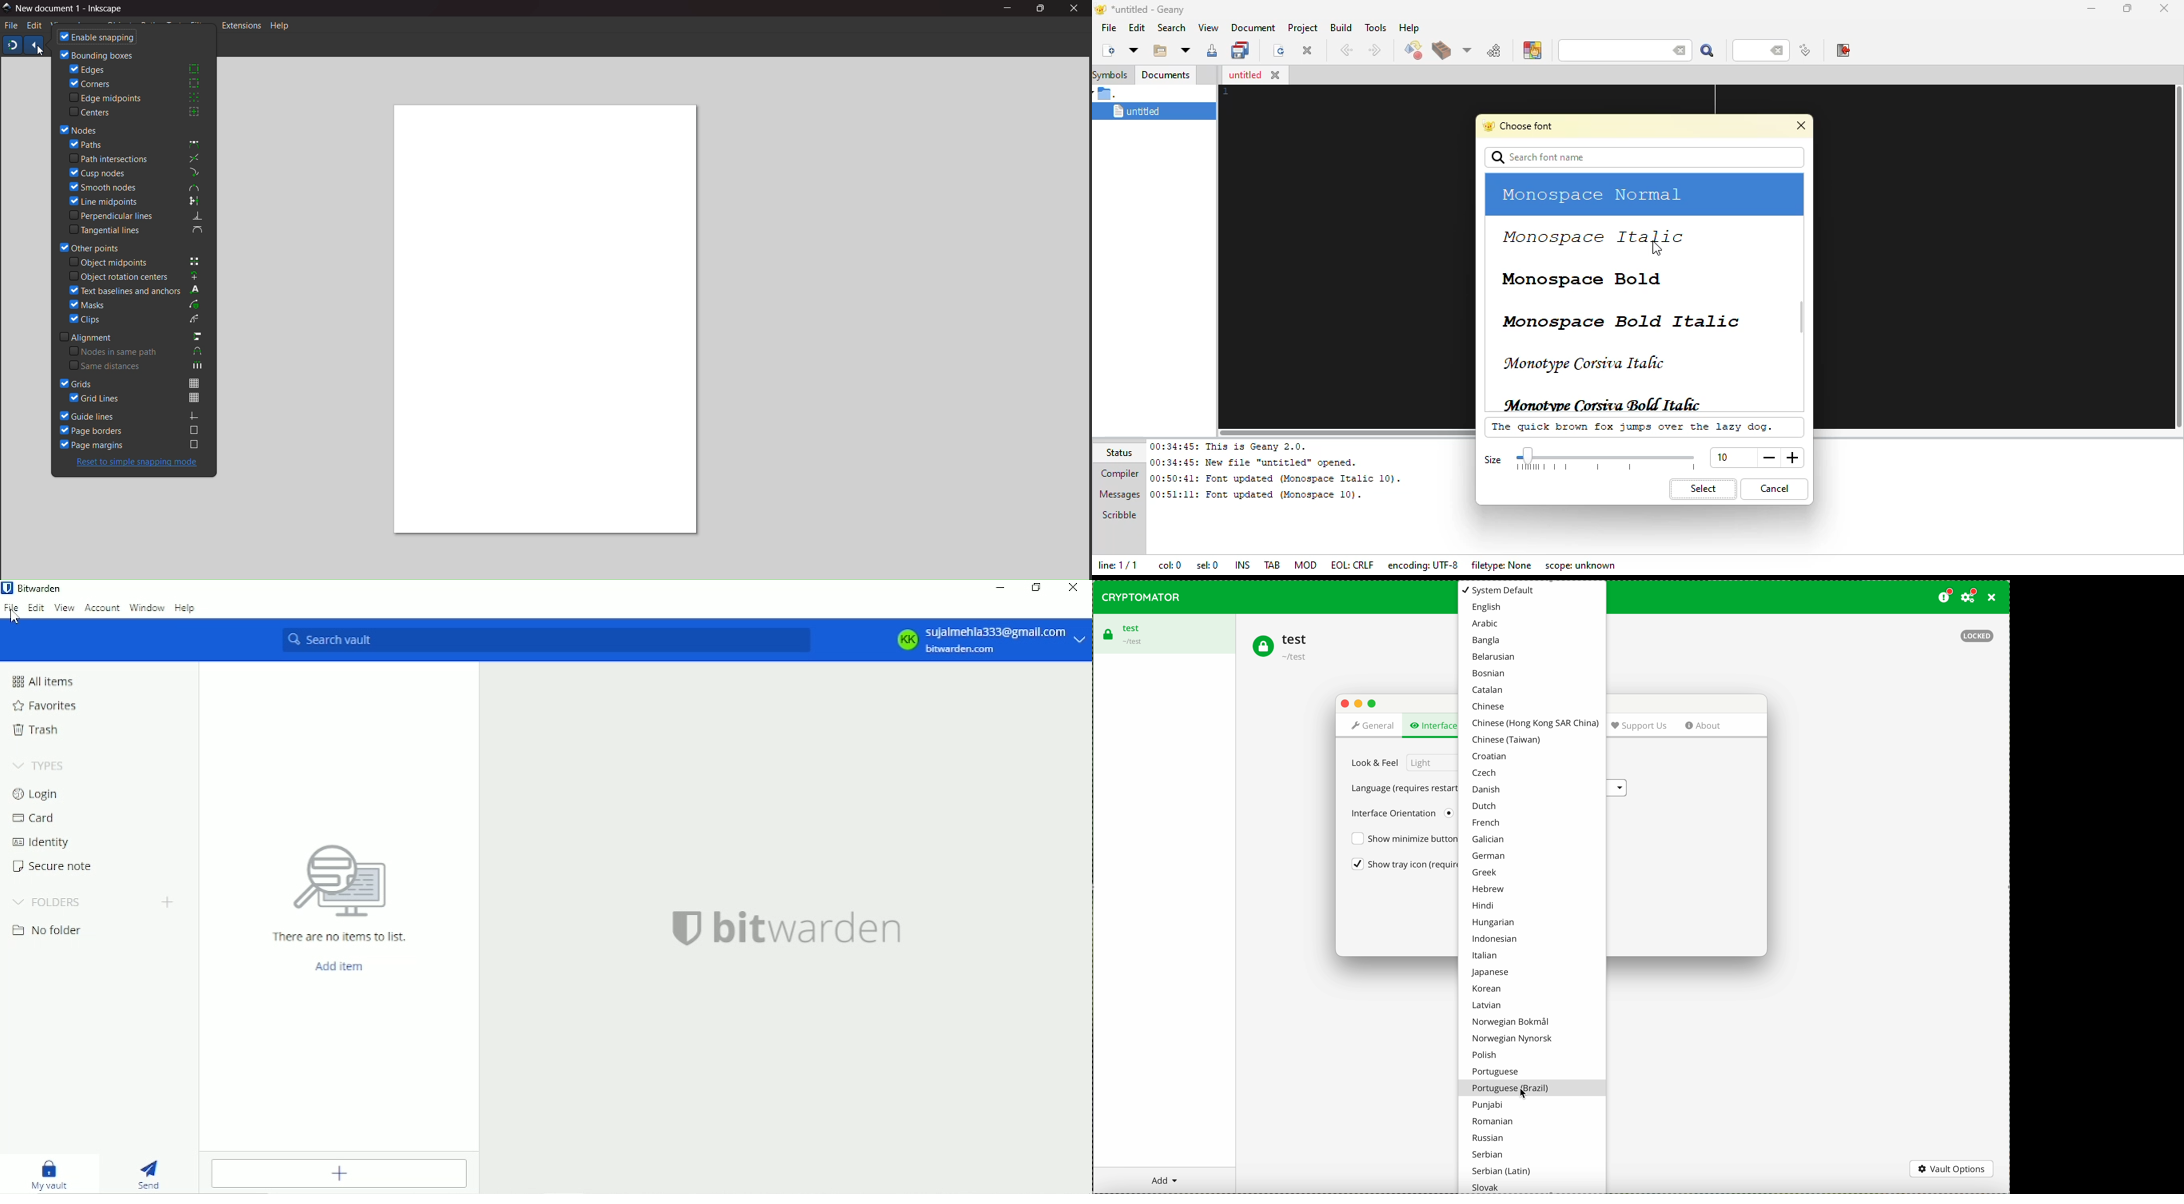 This screenshot has width=2184, height=1204. What do you see at coordinates (136, 320) in the screenshot?
I see `clips` at bounding box center [136, 320].